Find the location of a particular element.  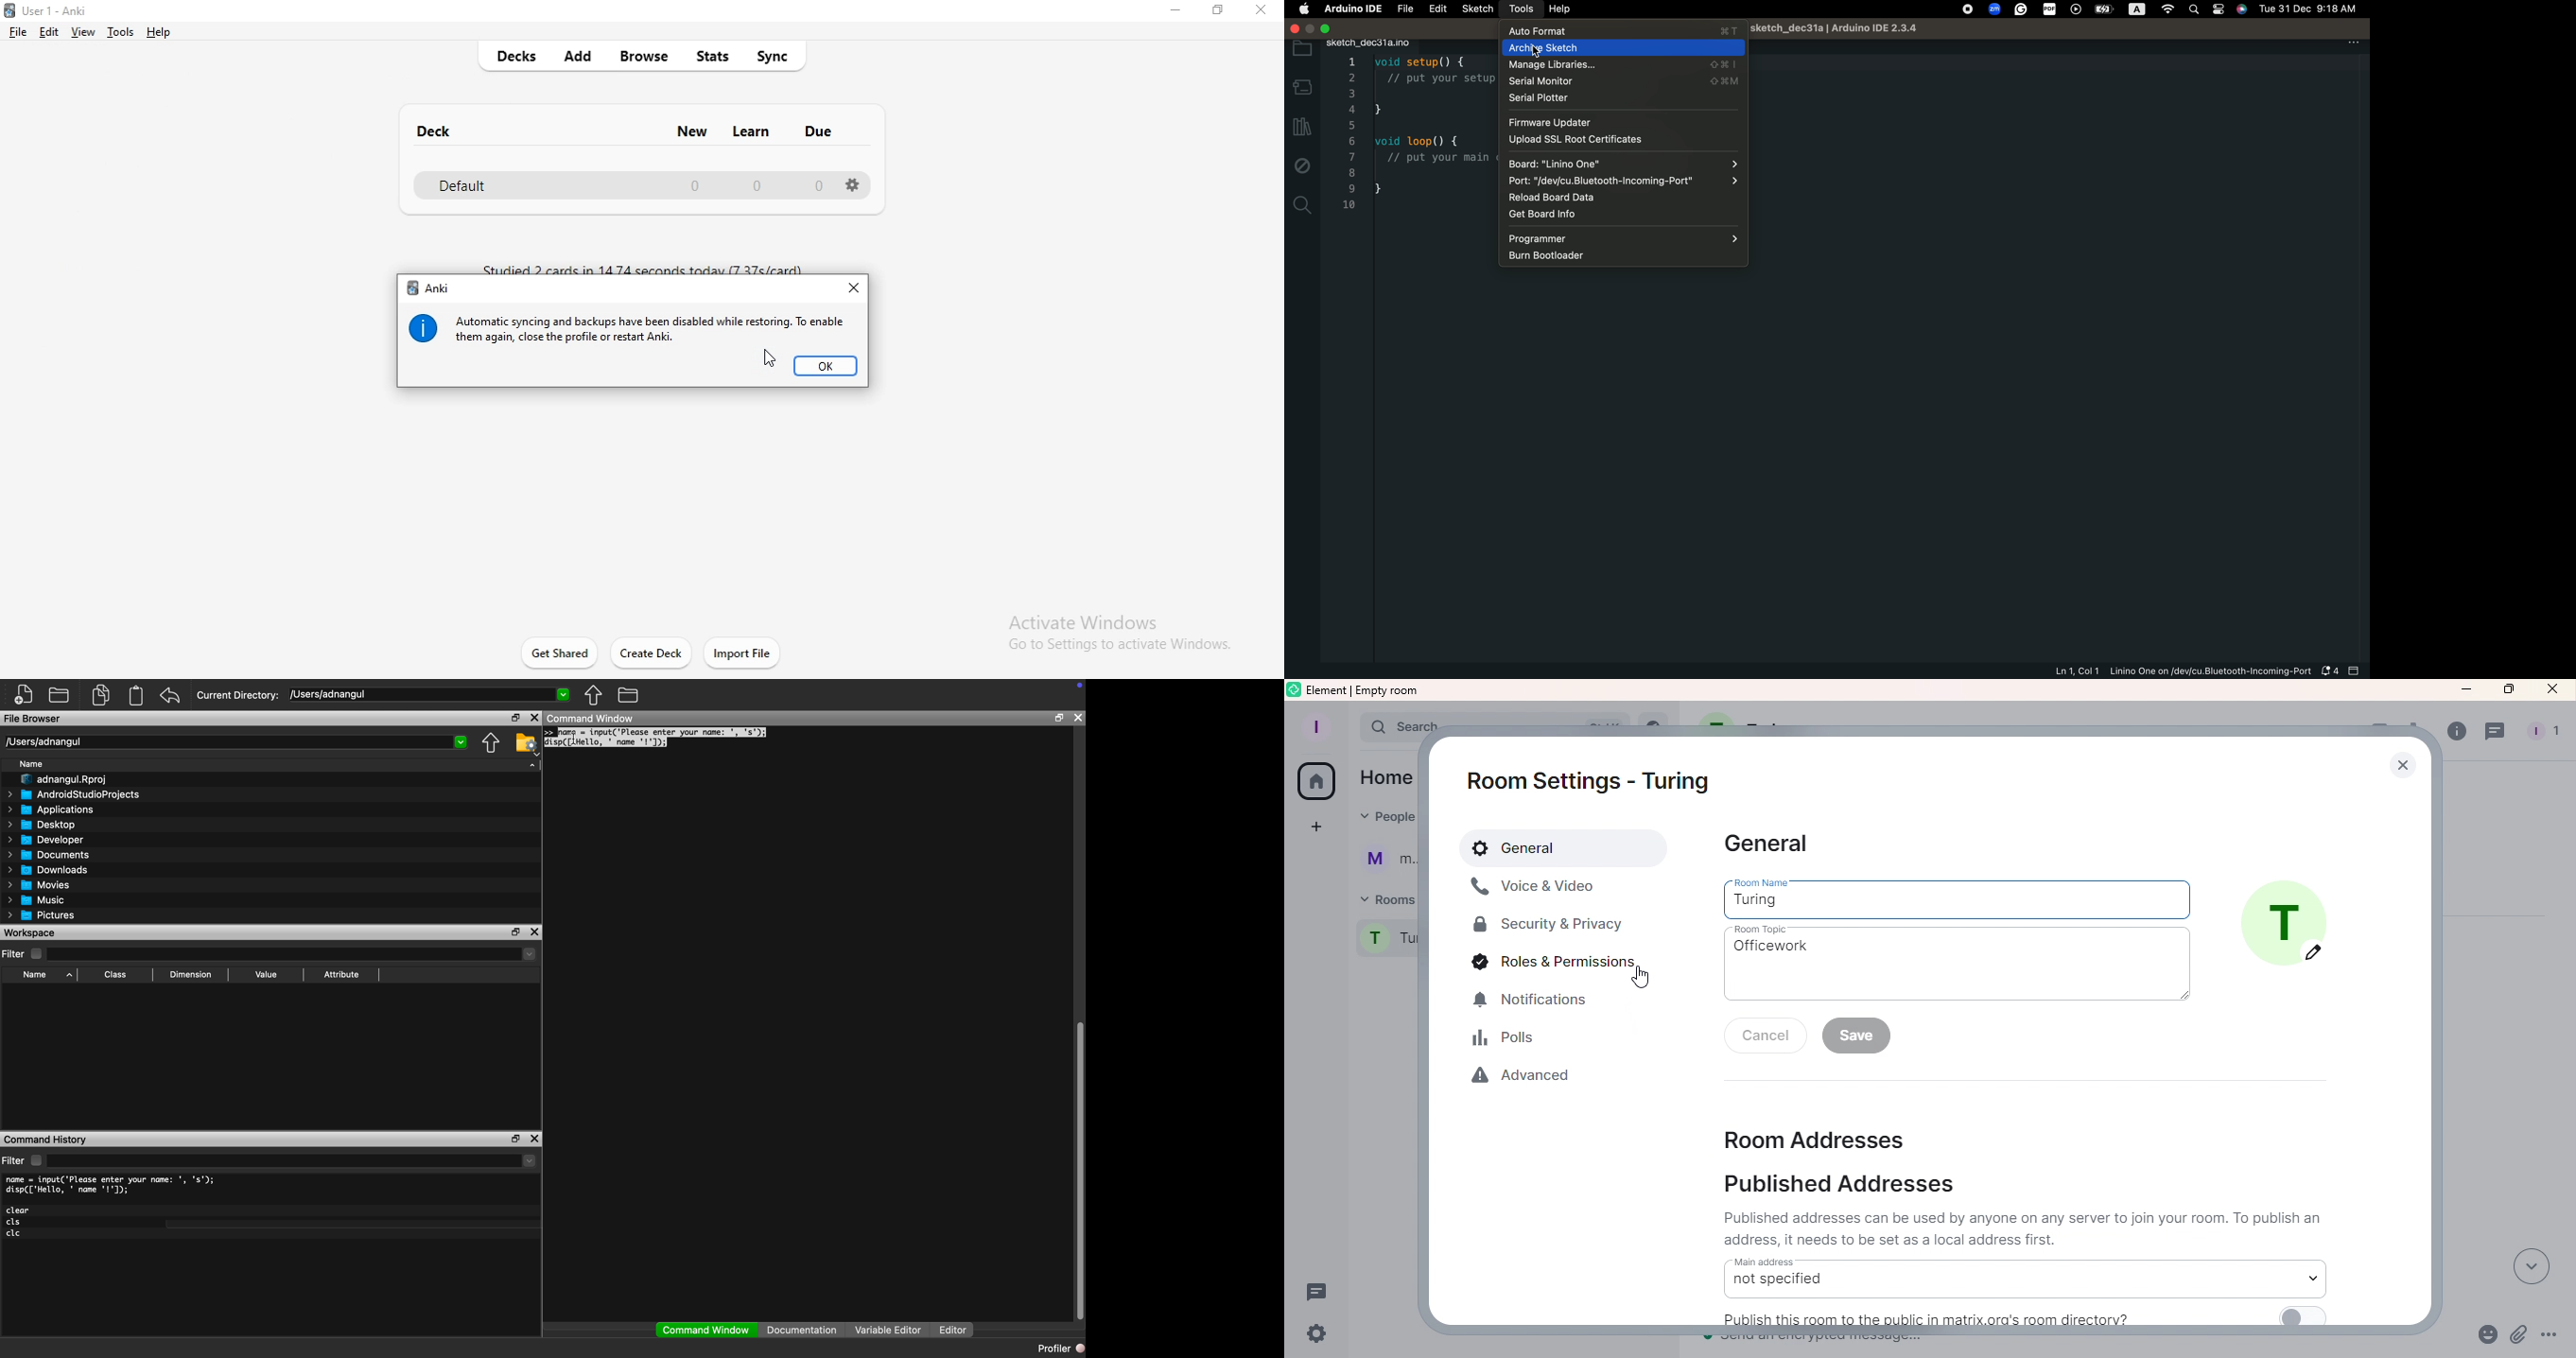

board is located at coordinates (1621, 164).